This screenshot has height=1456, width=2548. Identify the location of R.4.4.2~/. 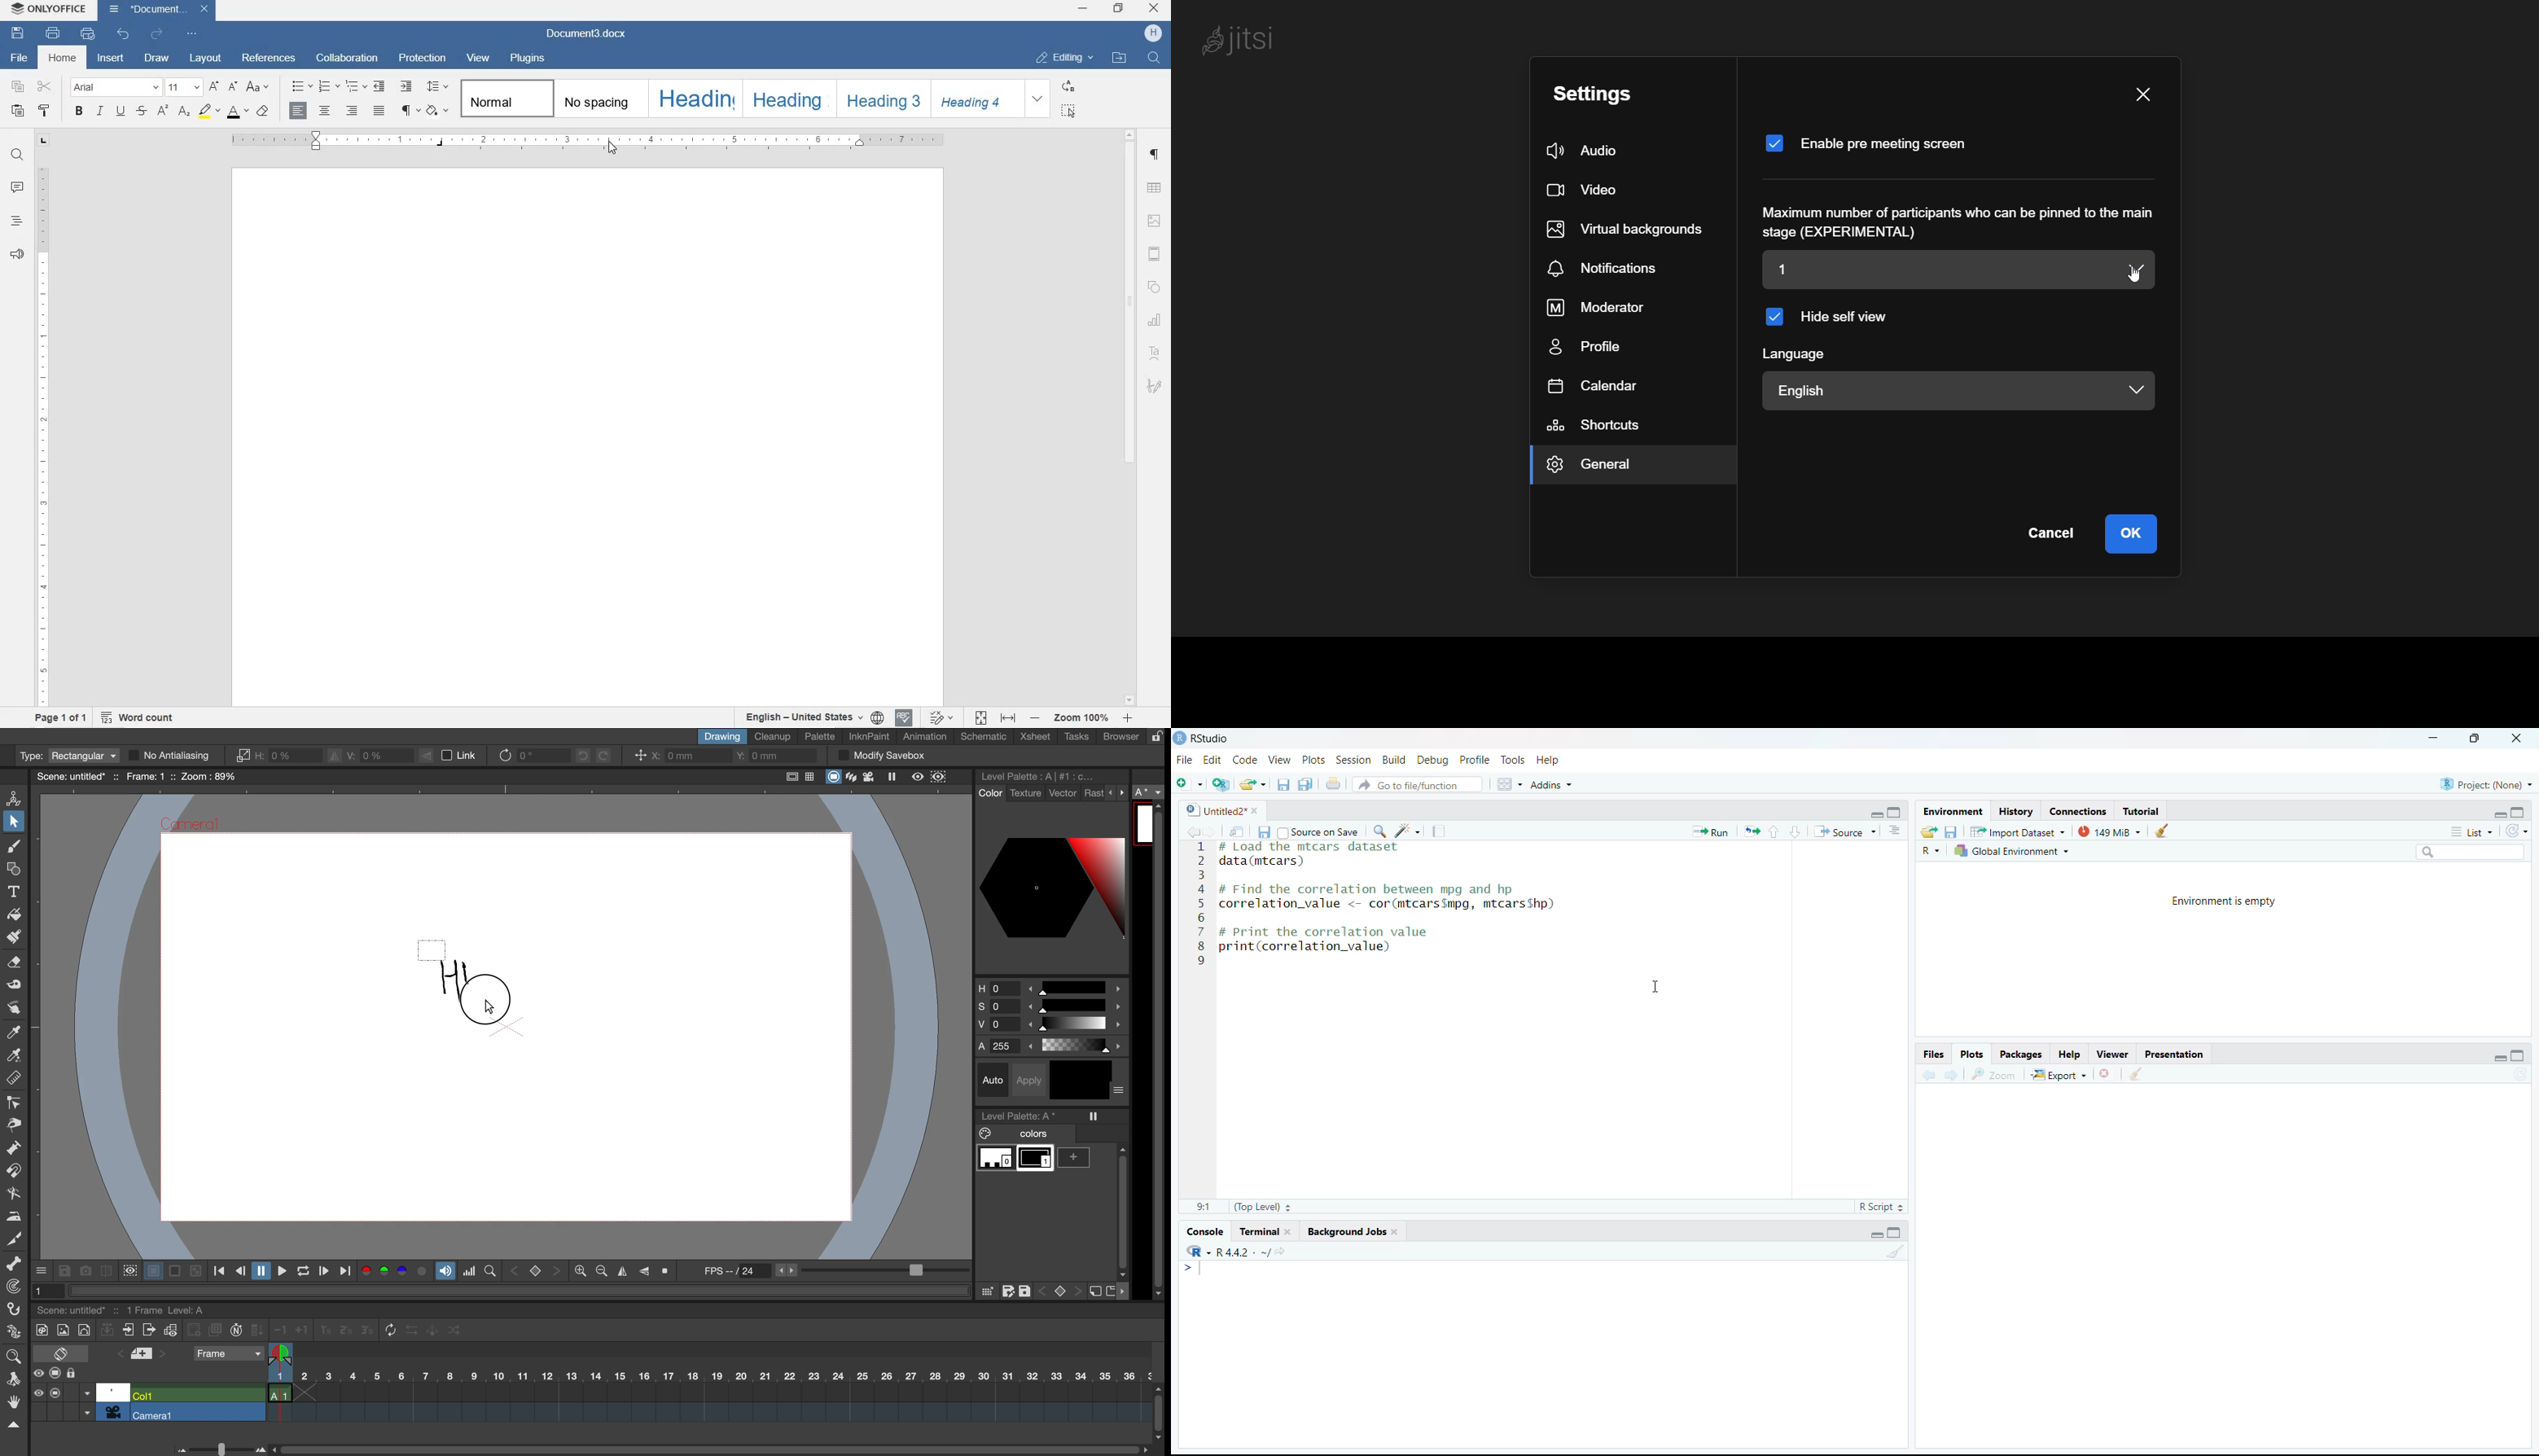
(1239, 1252).